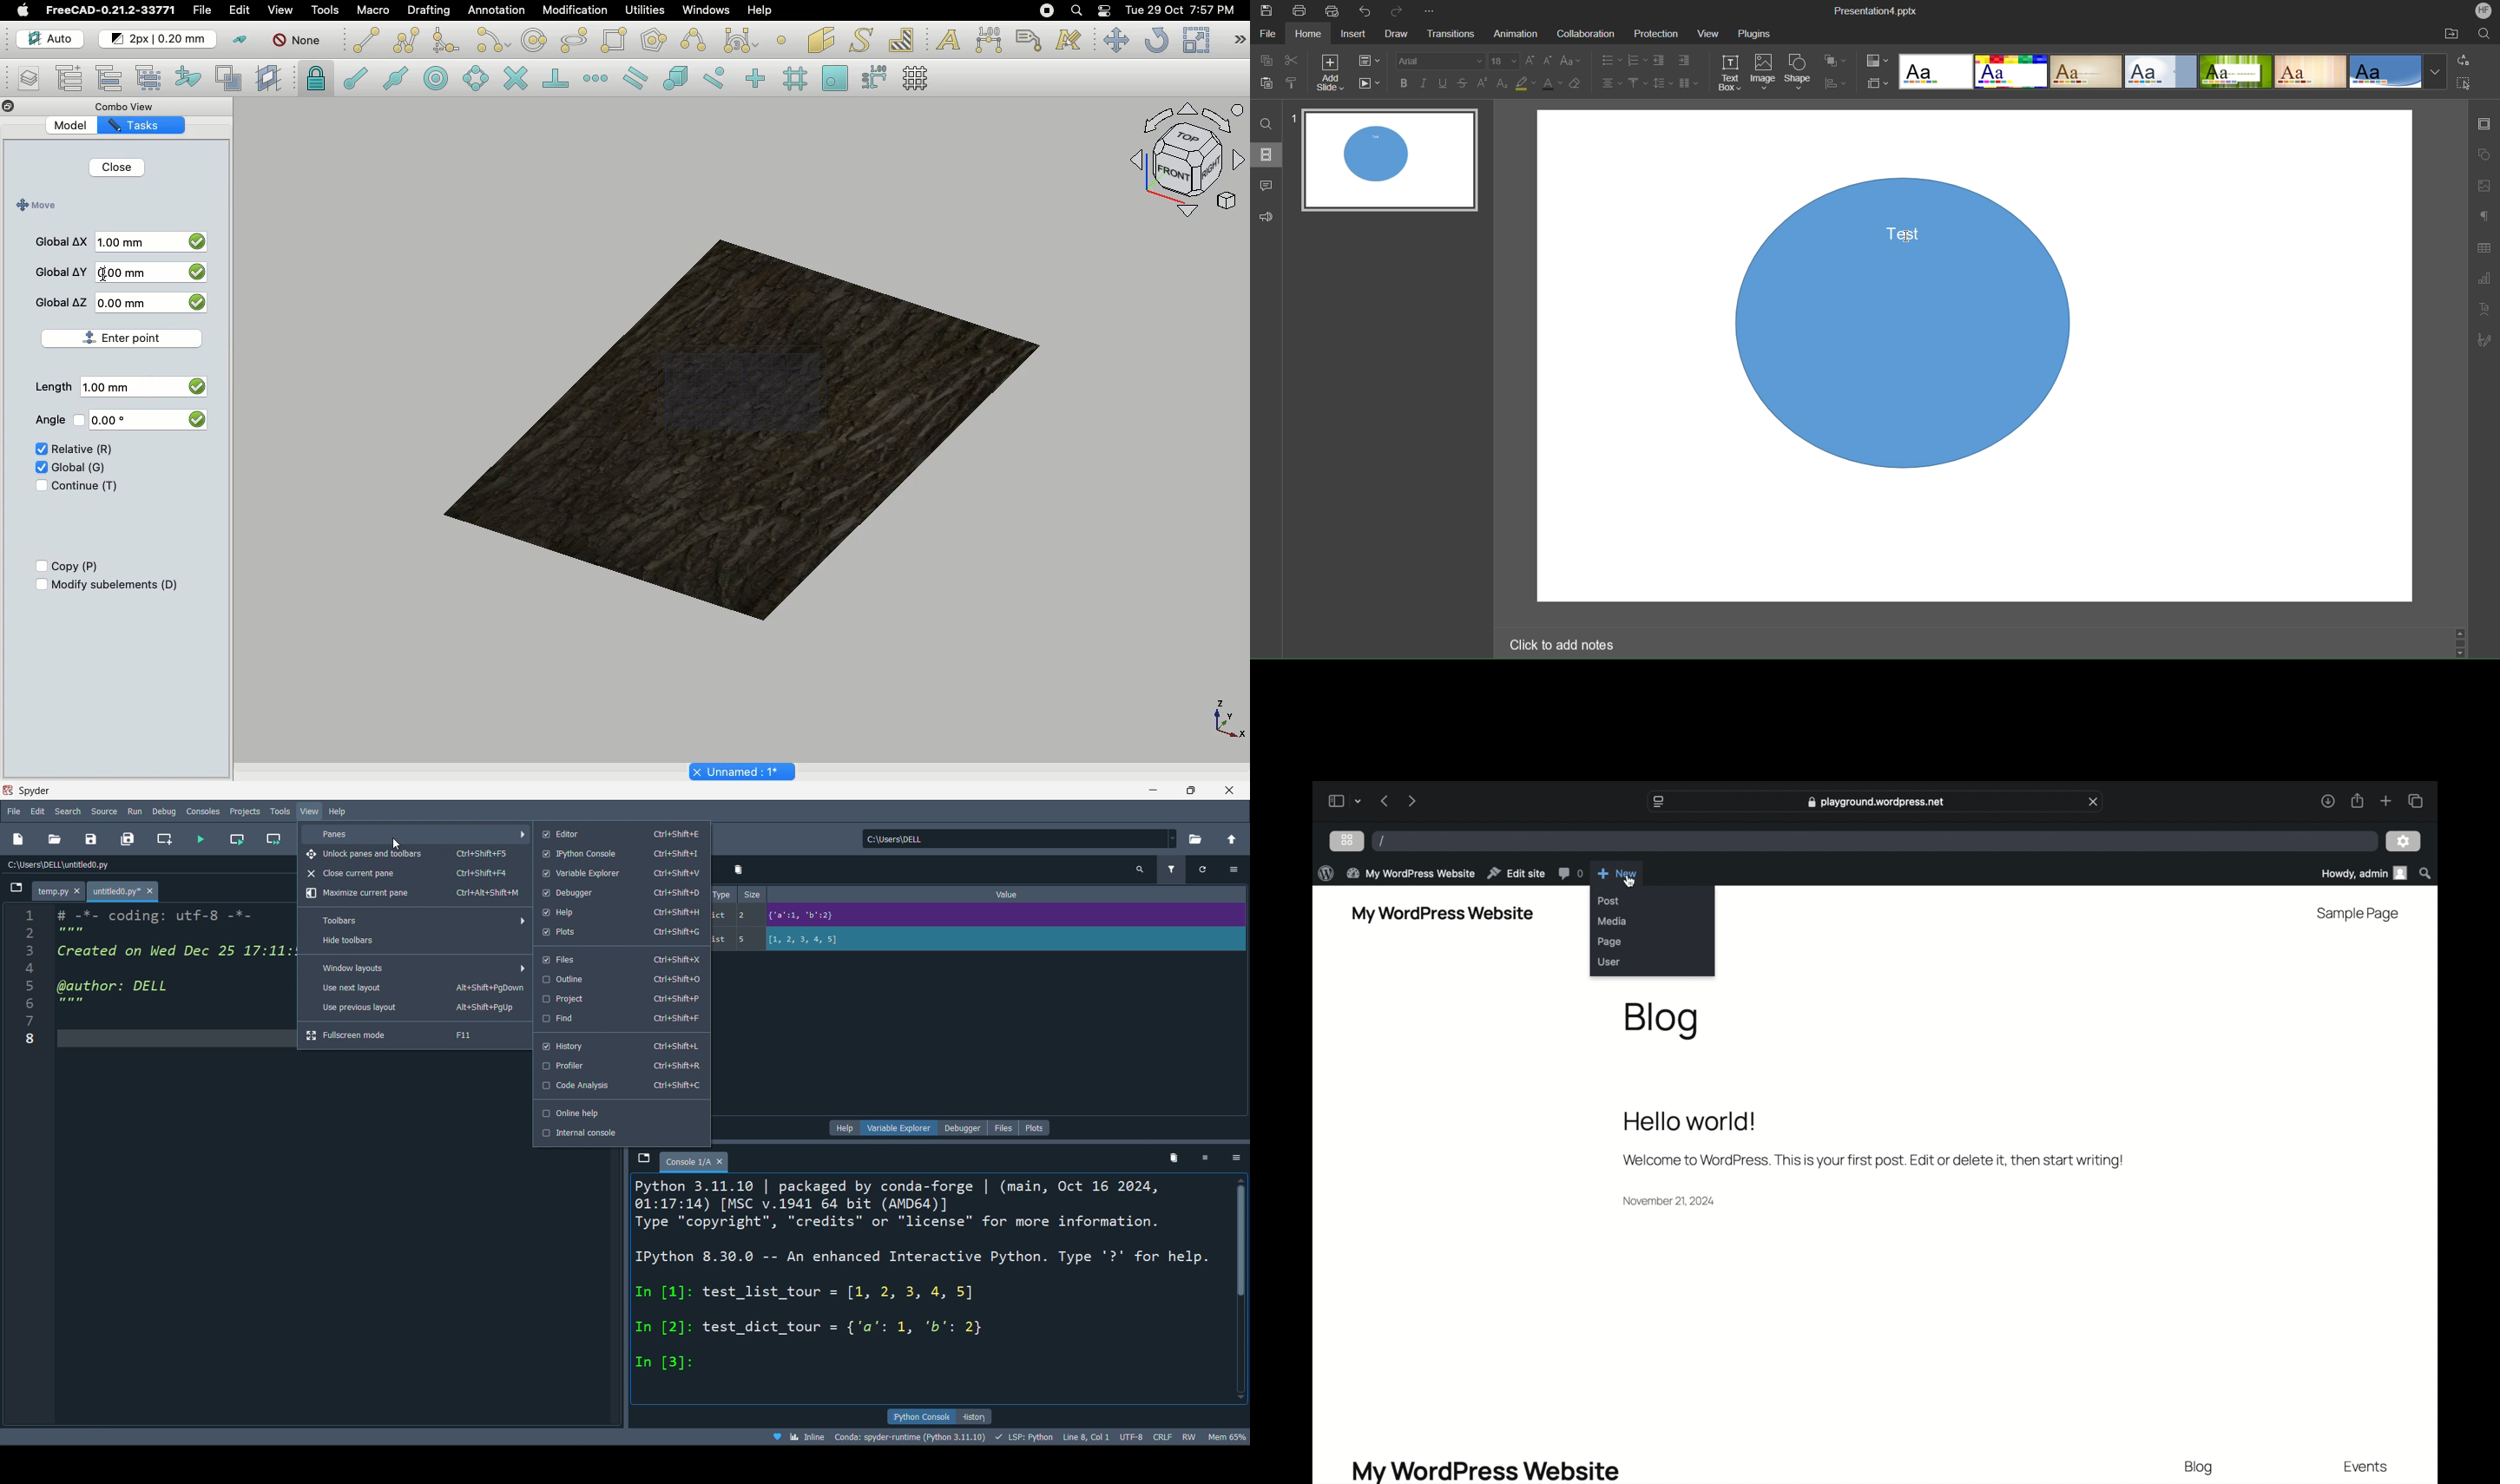  What do you see at coordinates (2484, 154) in the screenshot?
I see `Shape Settings` at bounding box center [2484, 154].